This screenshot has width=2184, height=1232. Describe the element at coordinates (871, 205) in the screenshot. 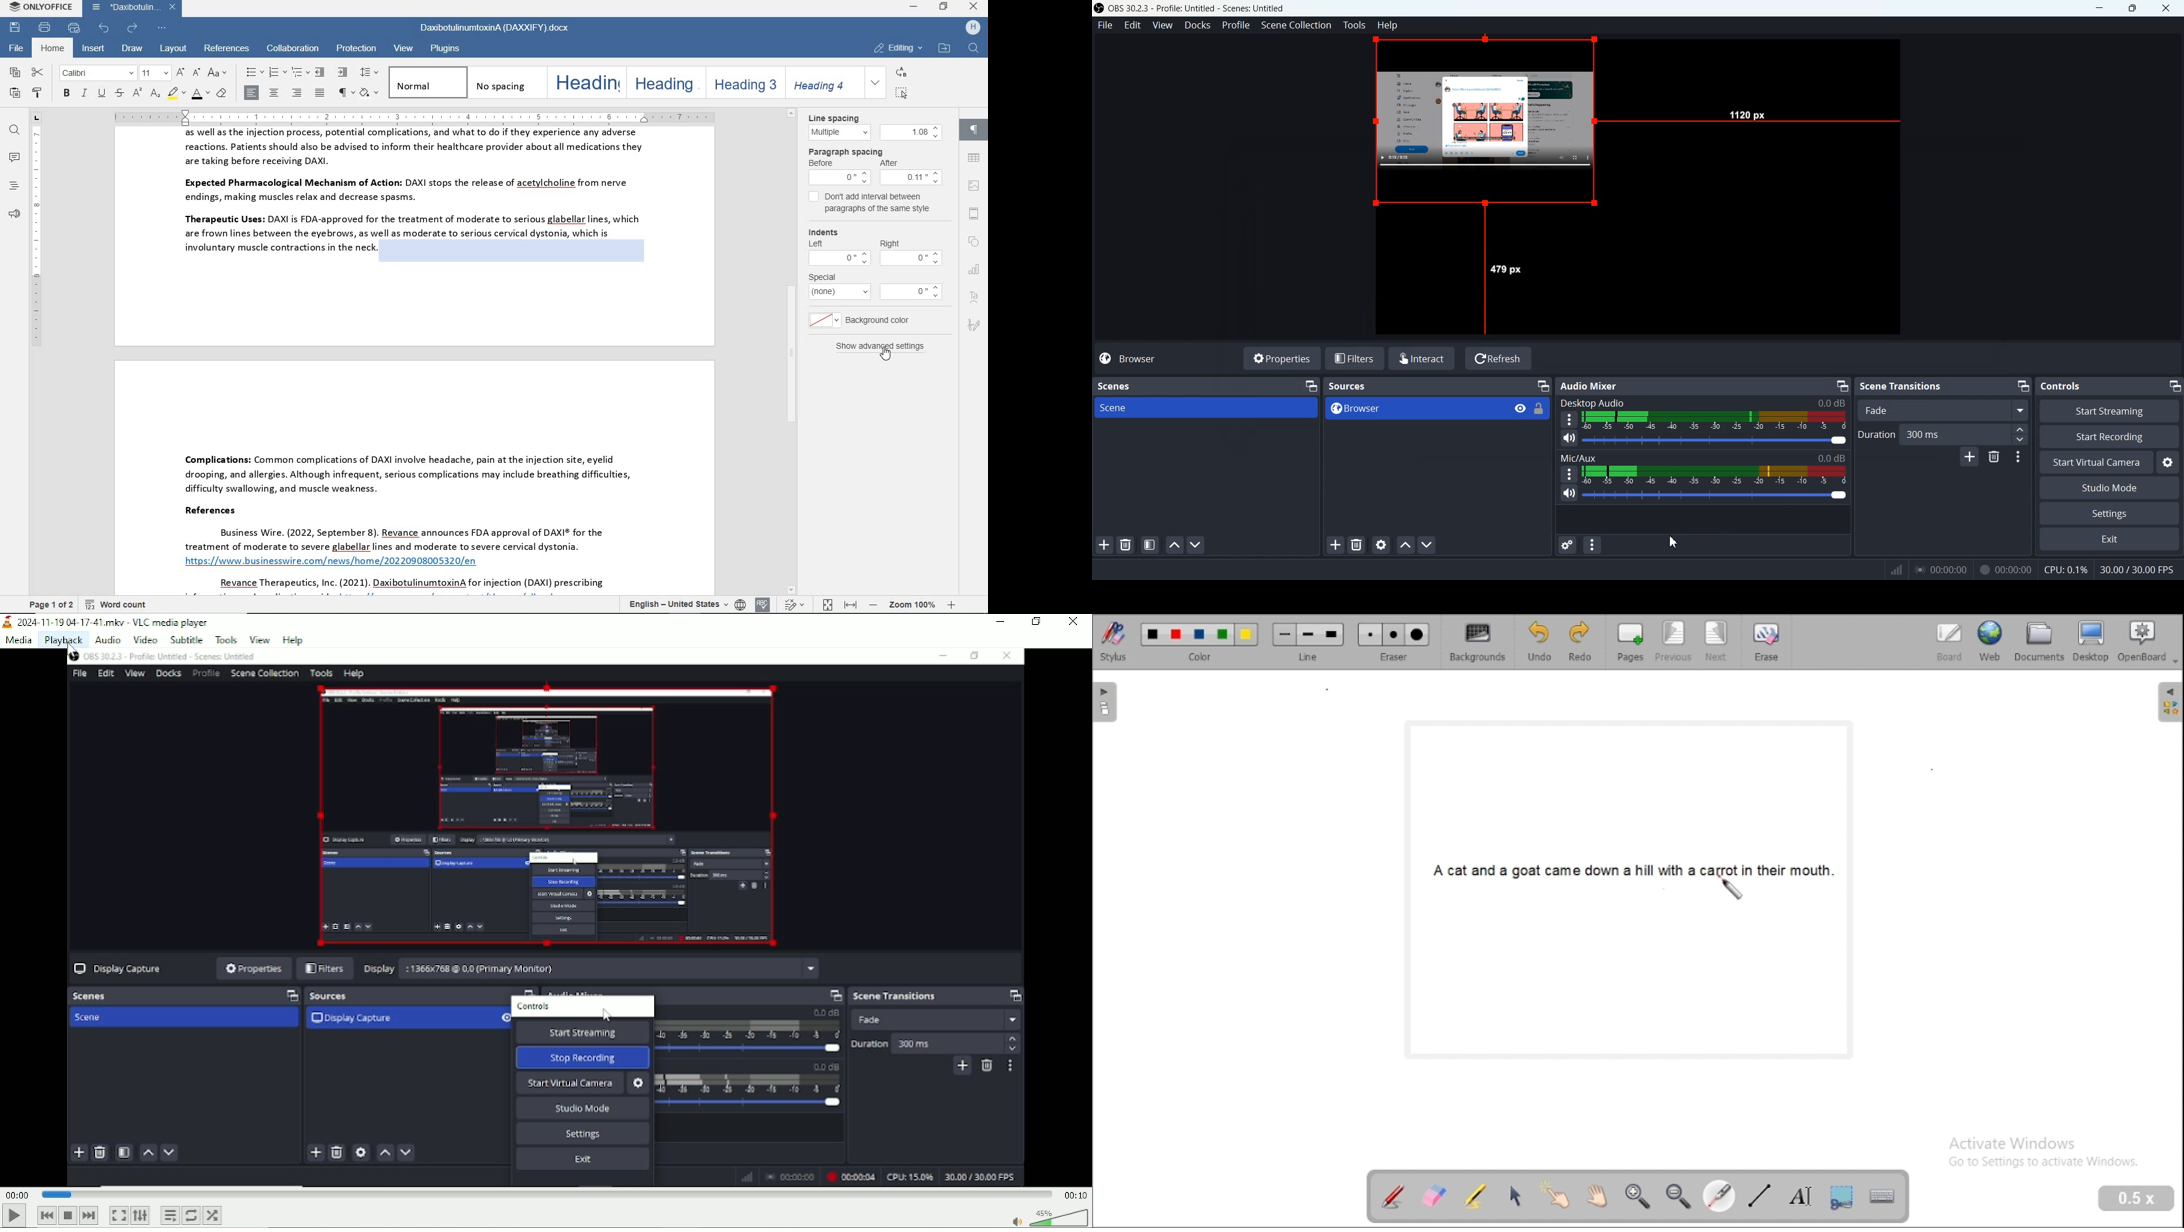

I see `don't add interval between paragraphs of the same style` at that location.